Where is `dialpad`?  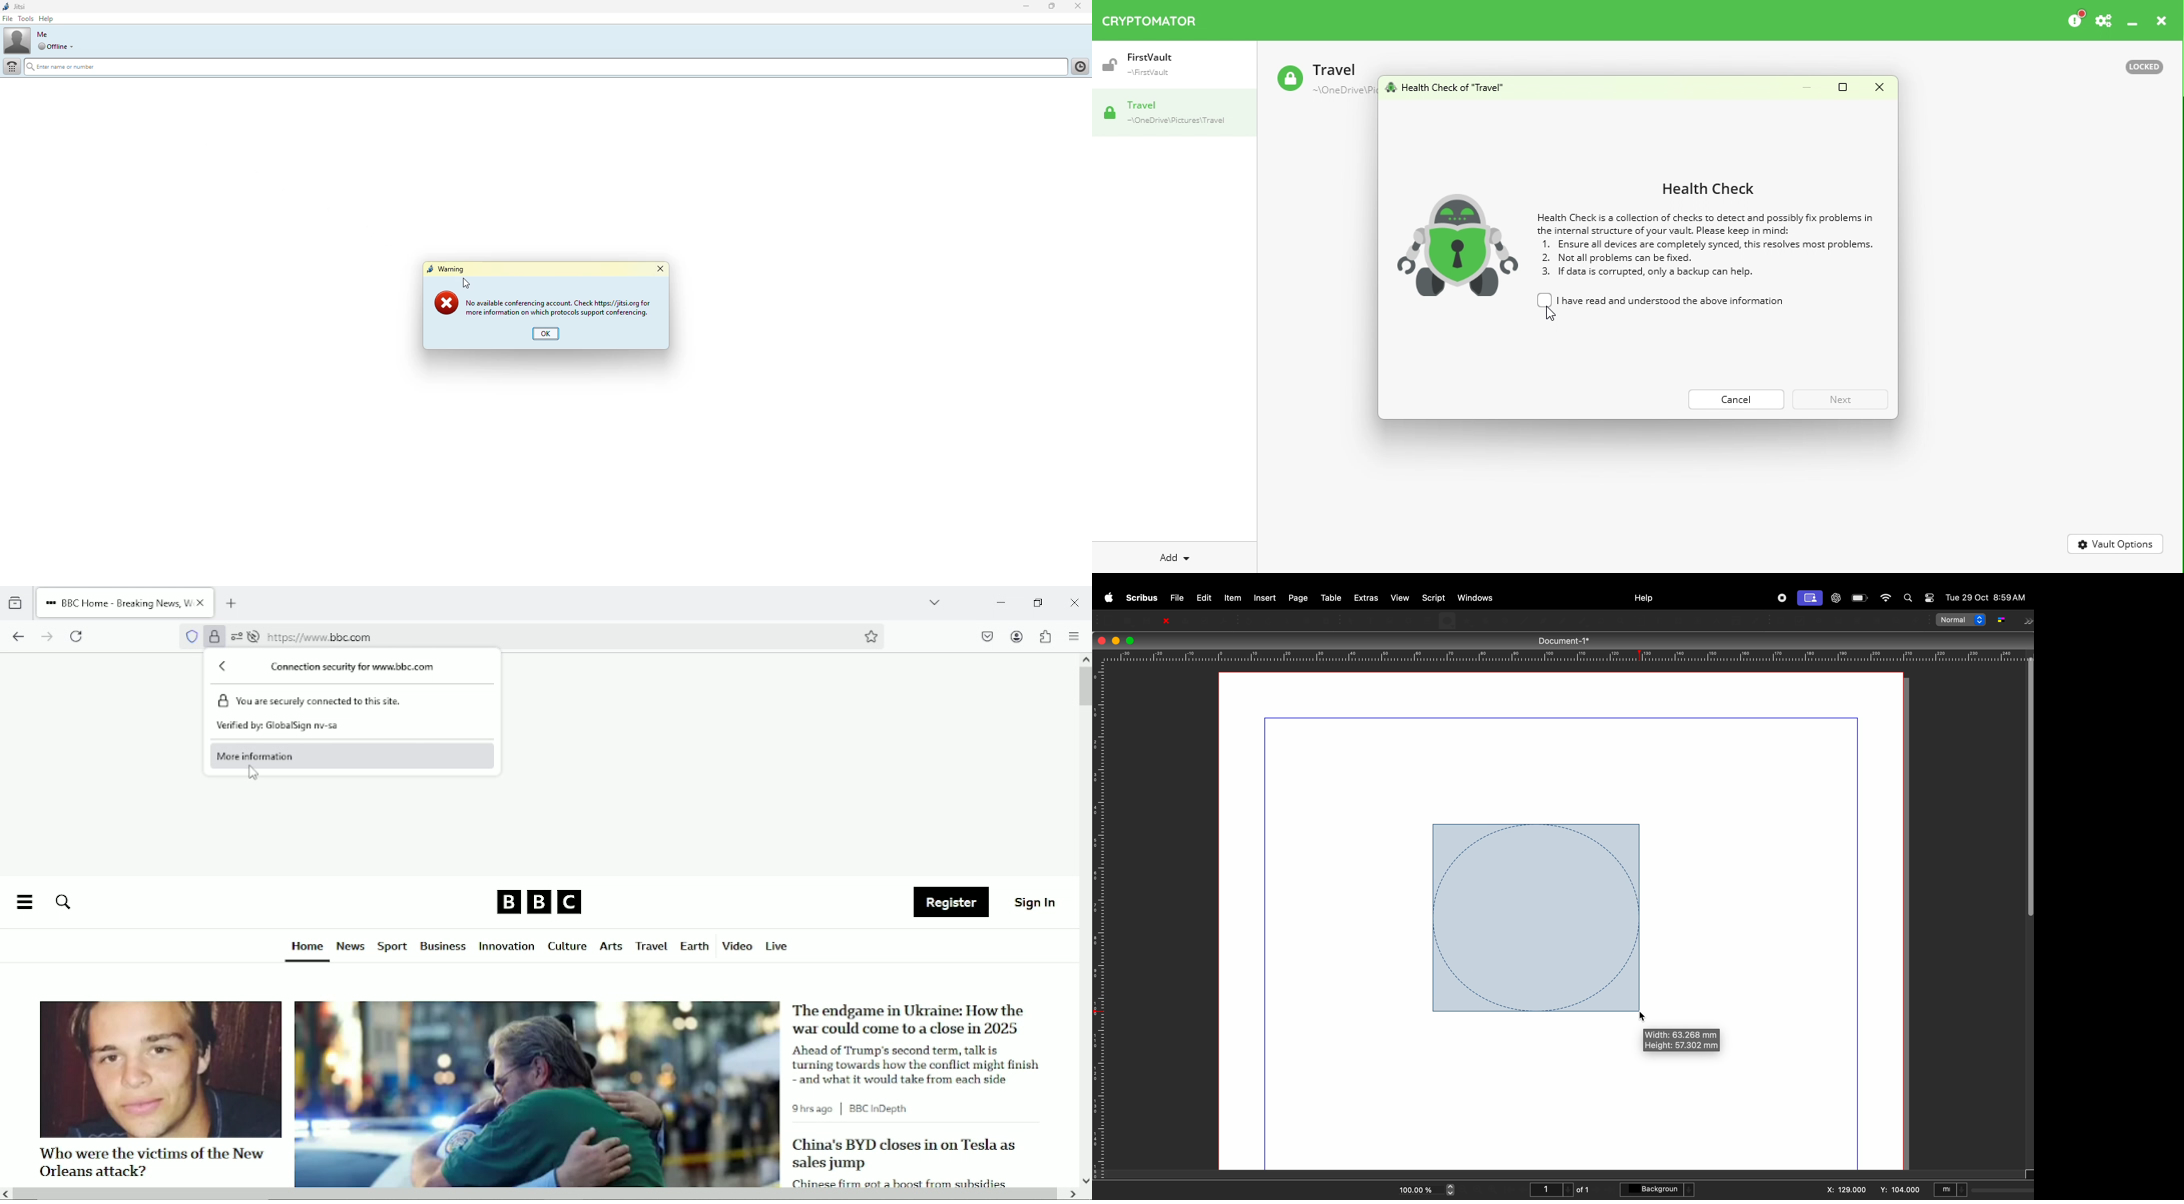 dialpad is located at coordinates (13, 67).